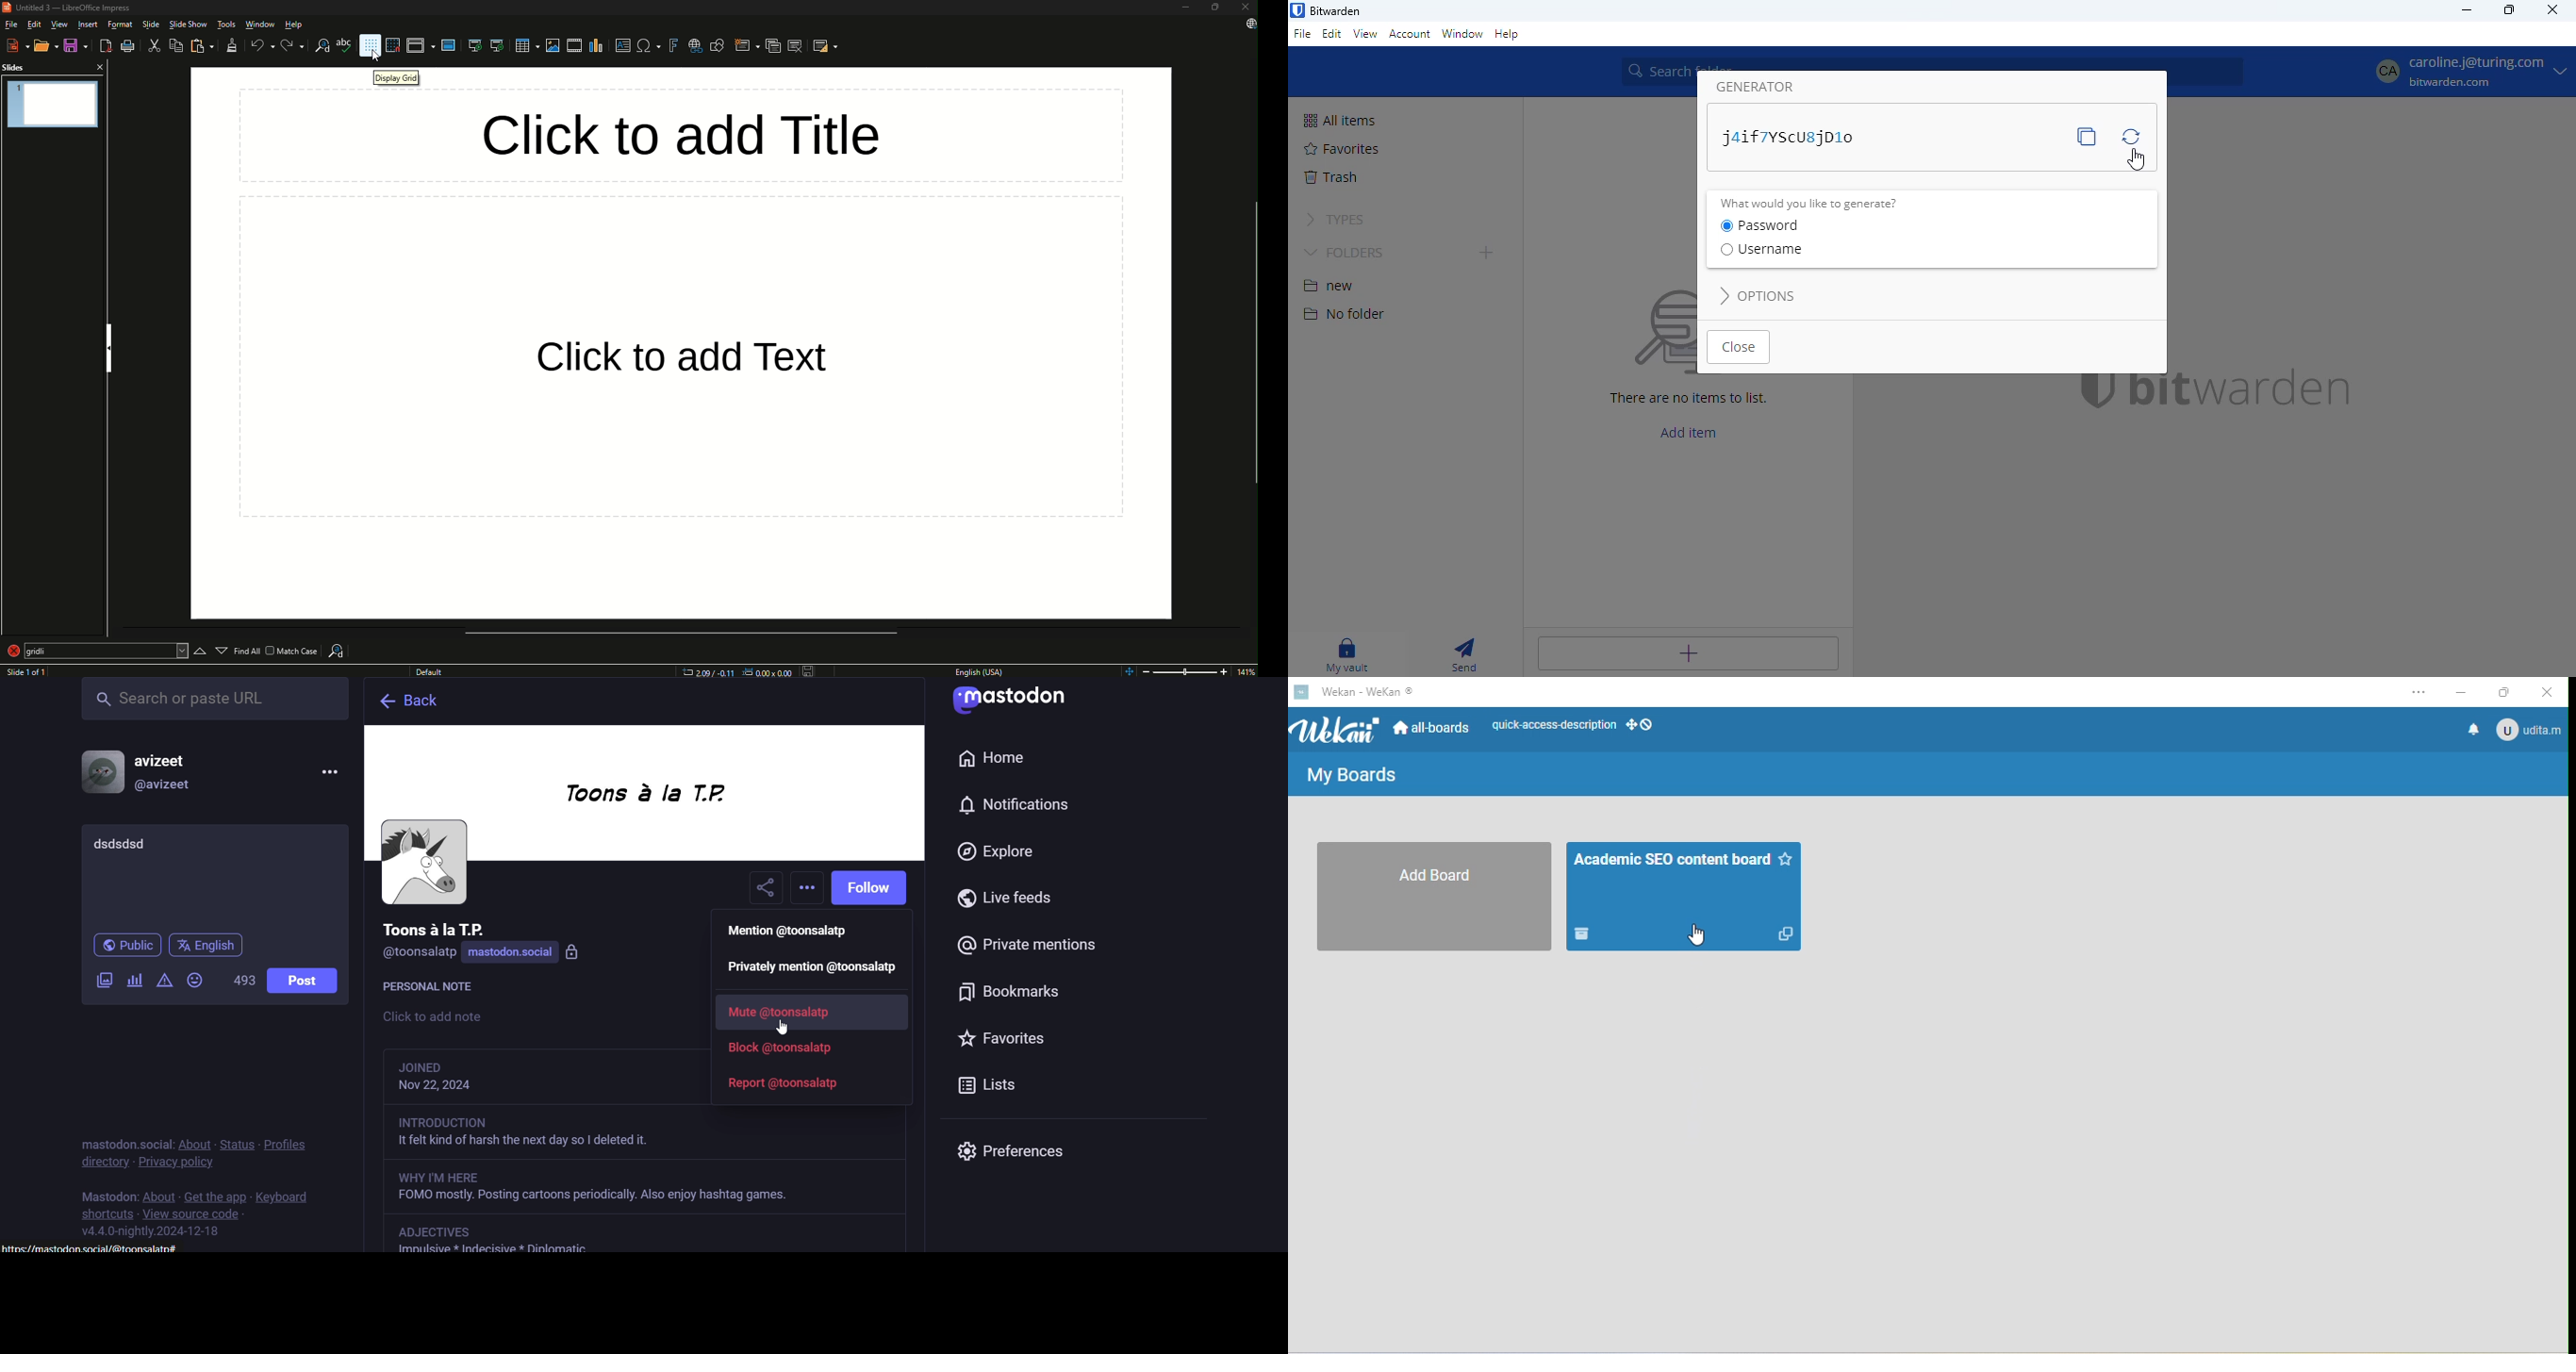 The height and width of the screenshot is (1372, 2576). What do you see at coordinates (70, 8) in the screenshot?
I see `Untitled - Libreoffice Impress` at bounding box center [70, 8].